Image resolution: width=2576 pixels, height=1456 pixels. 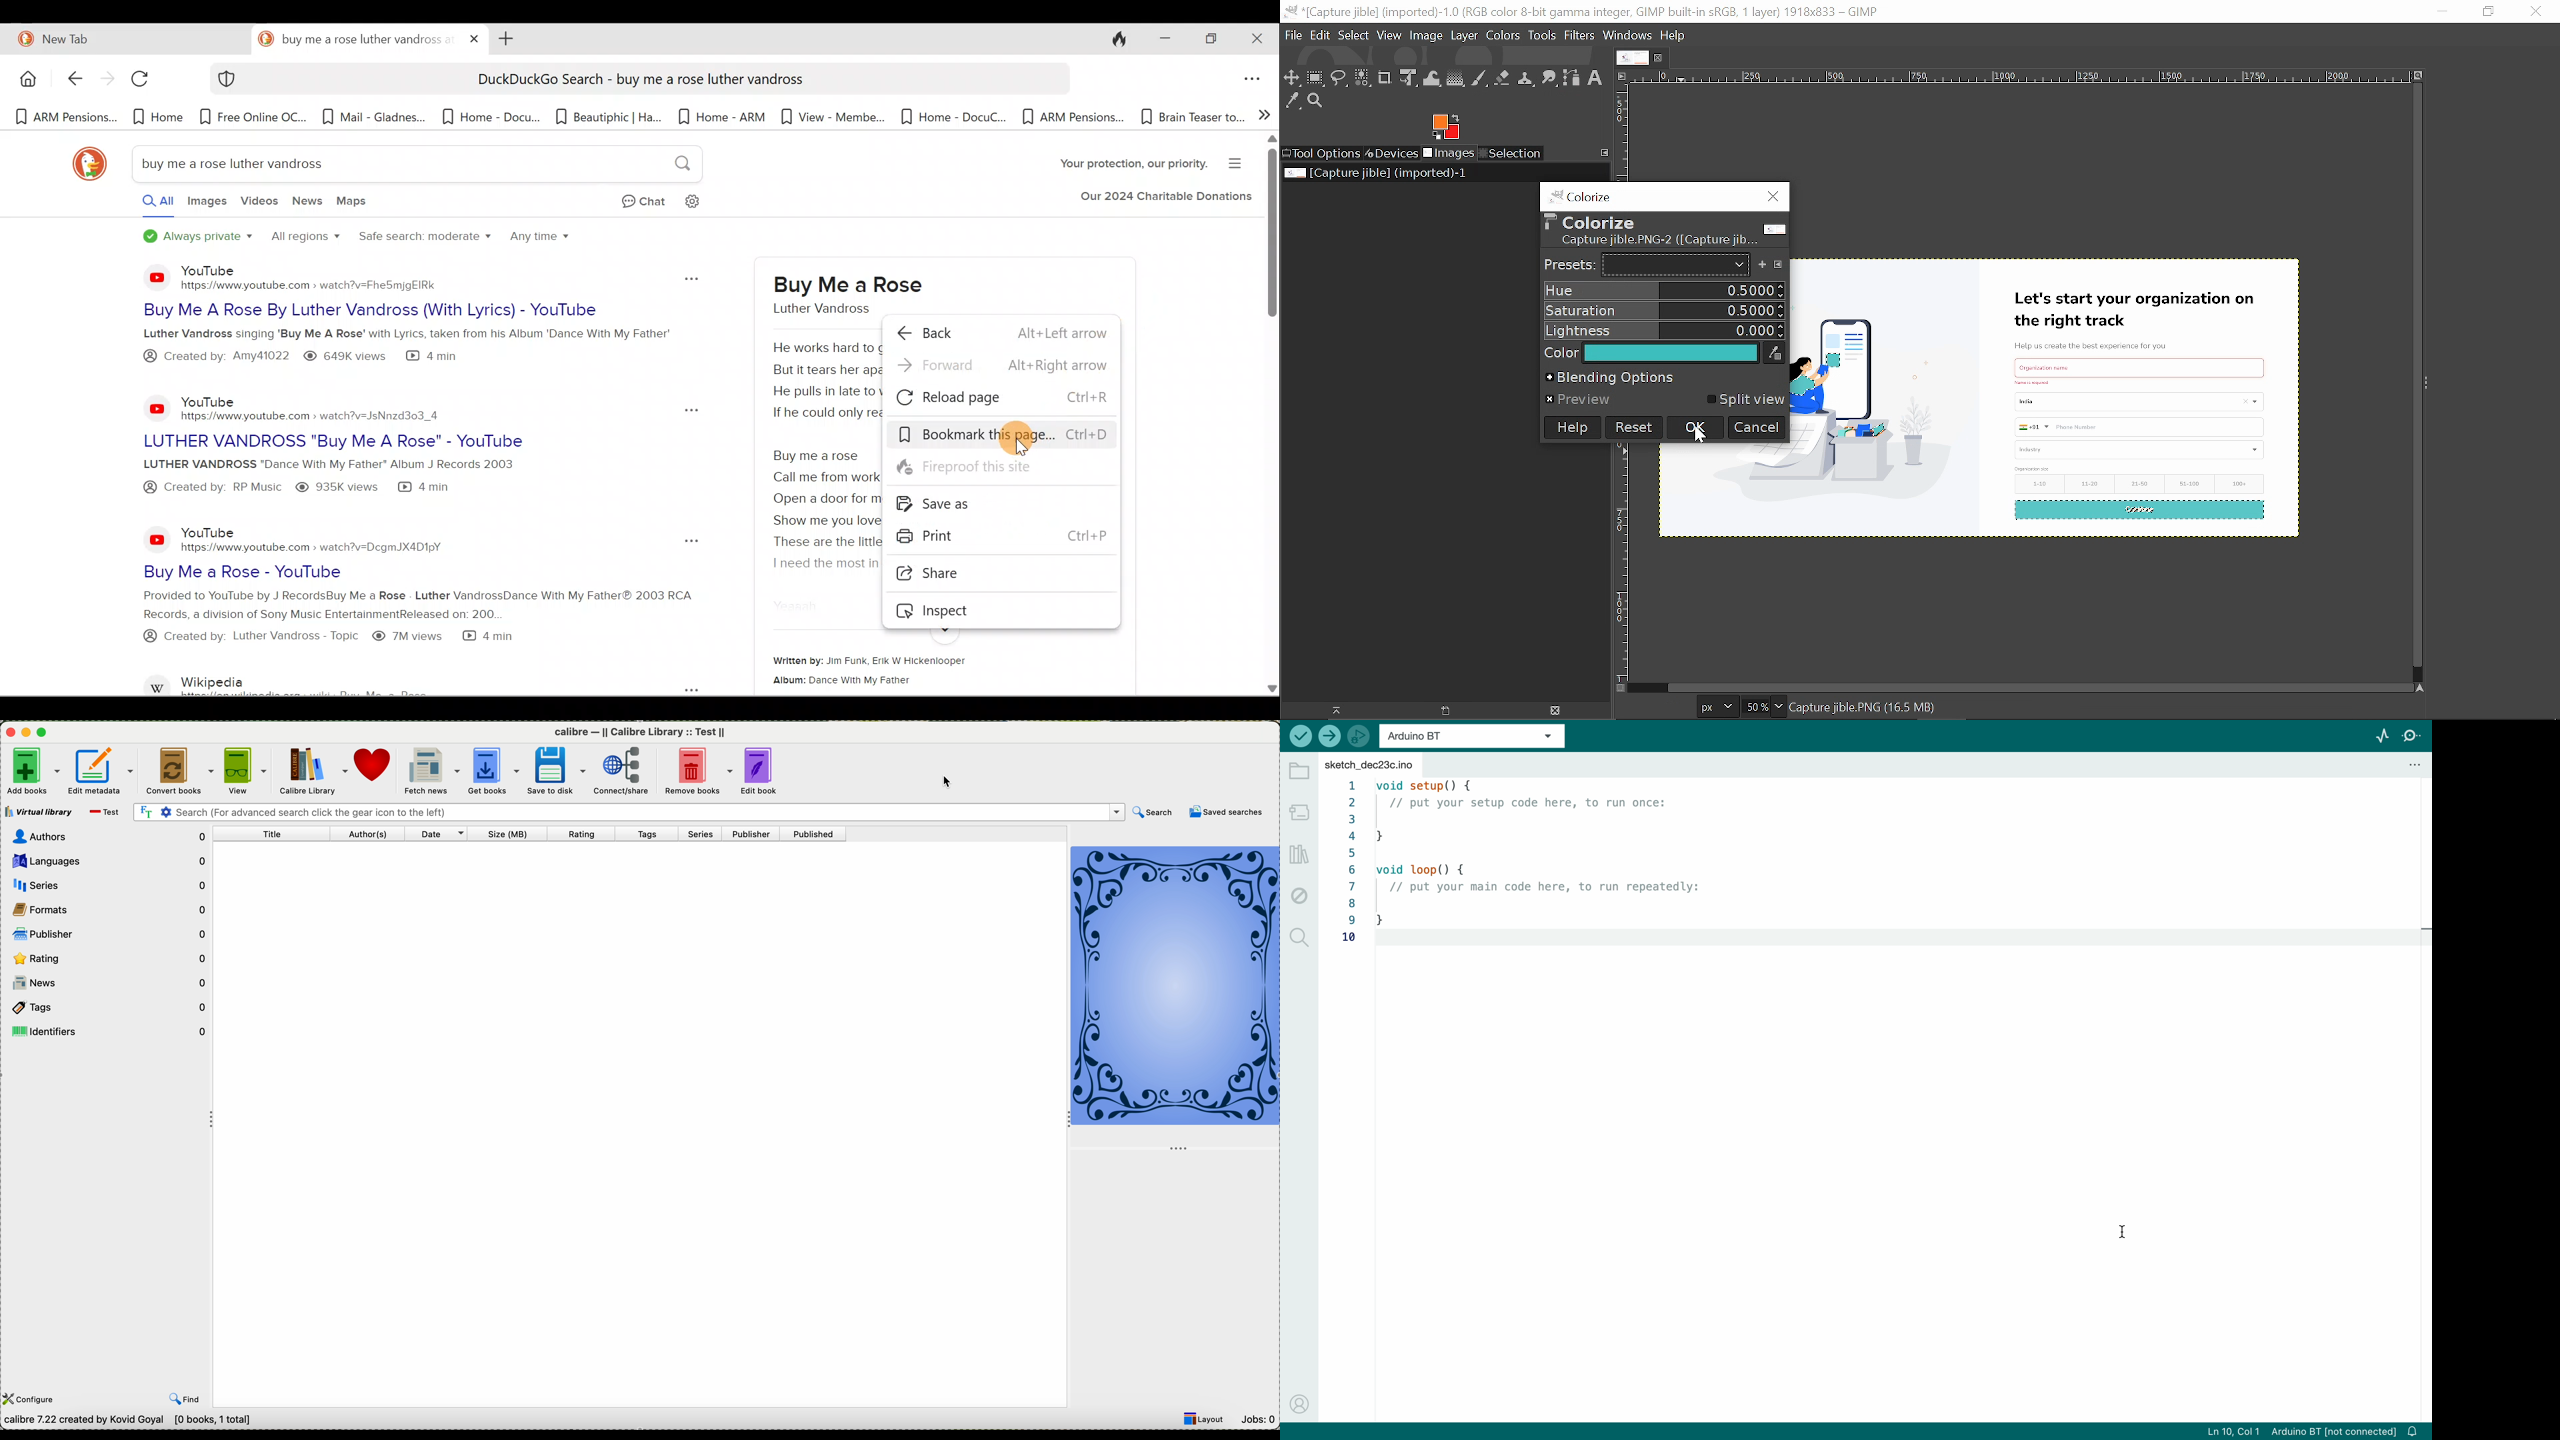 I want to click on configure, so click(x=31, y=1399).